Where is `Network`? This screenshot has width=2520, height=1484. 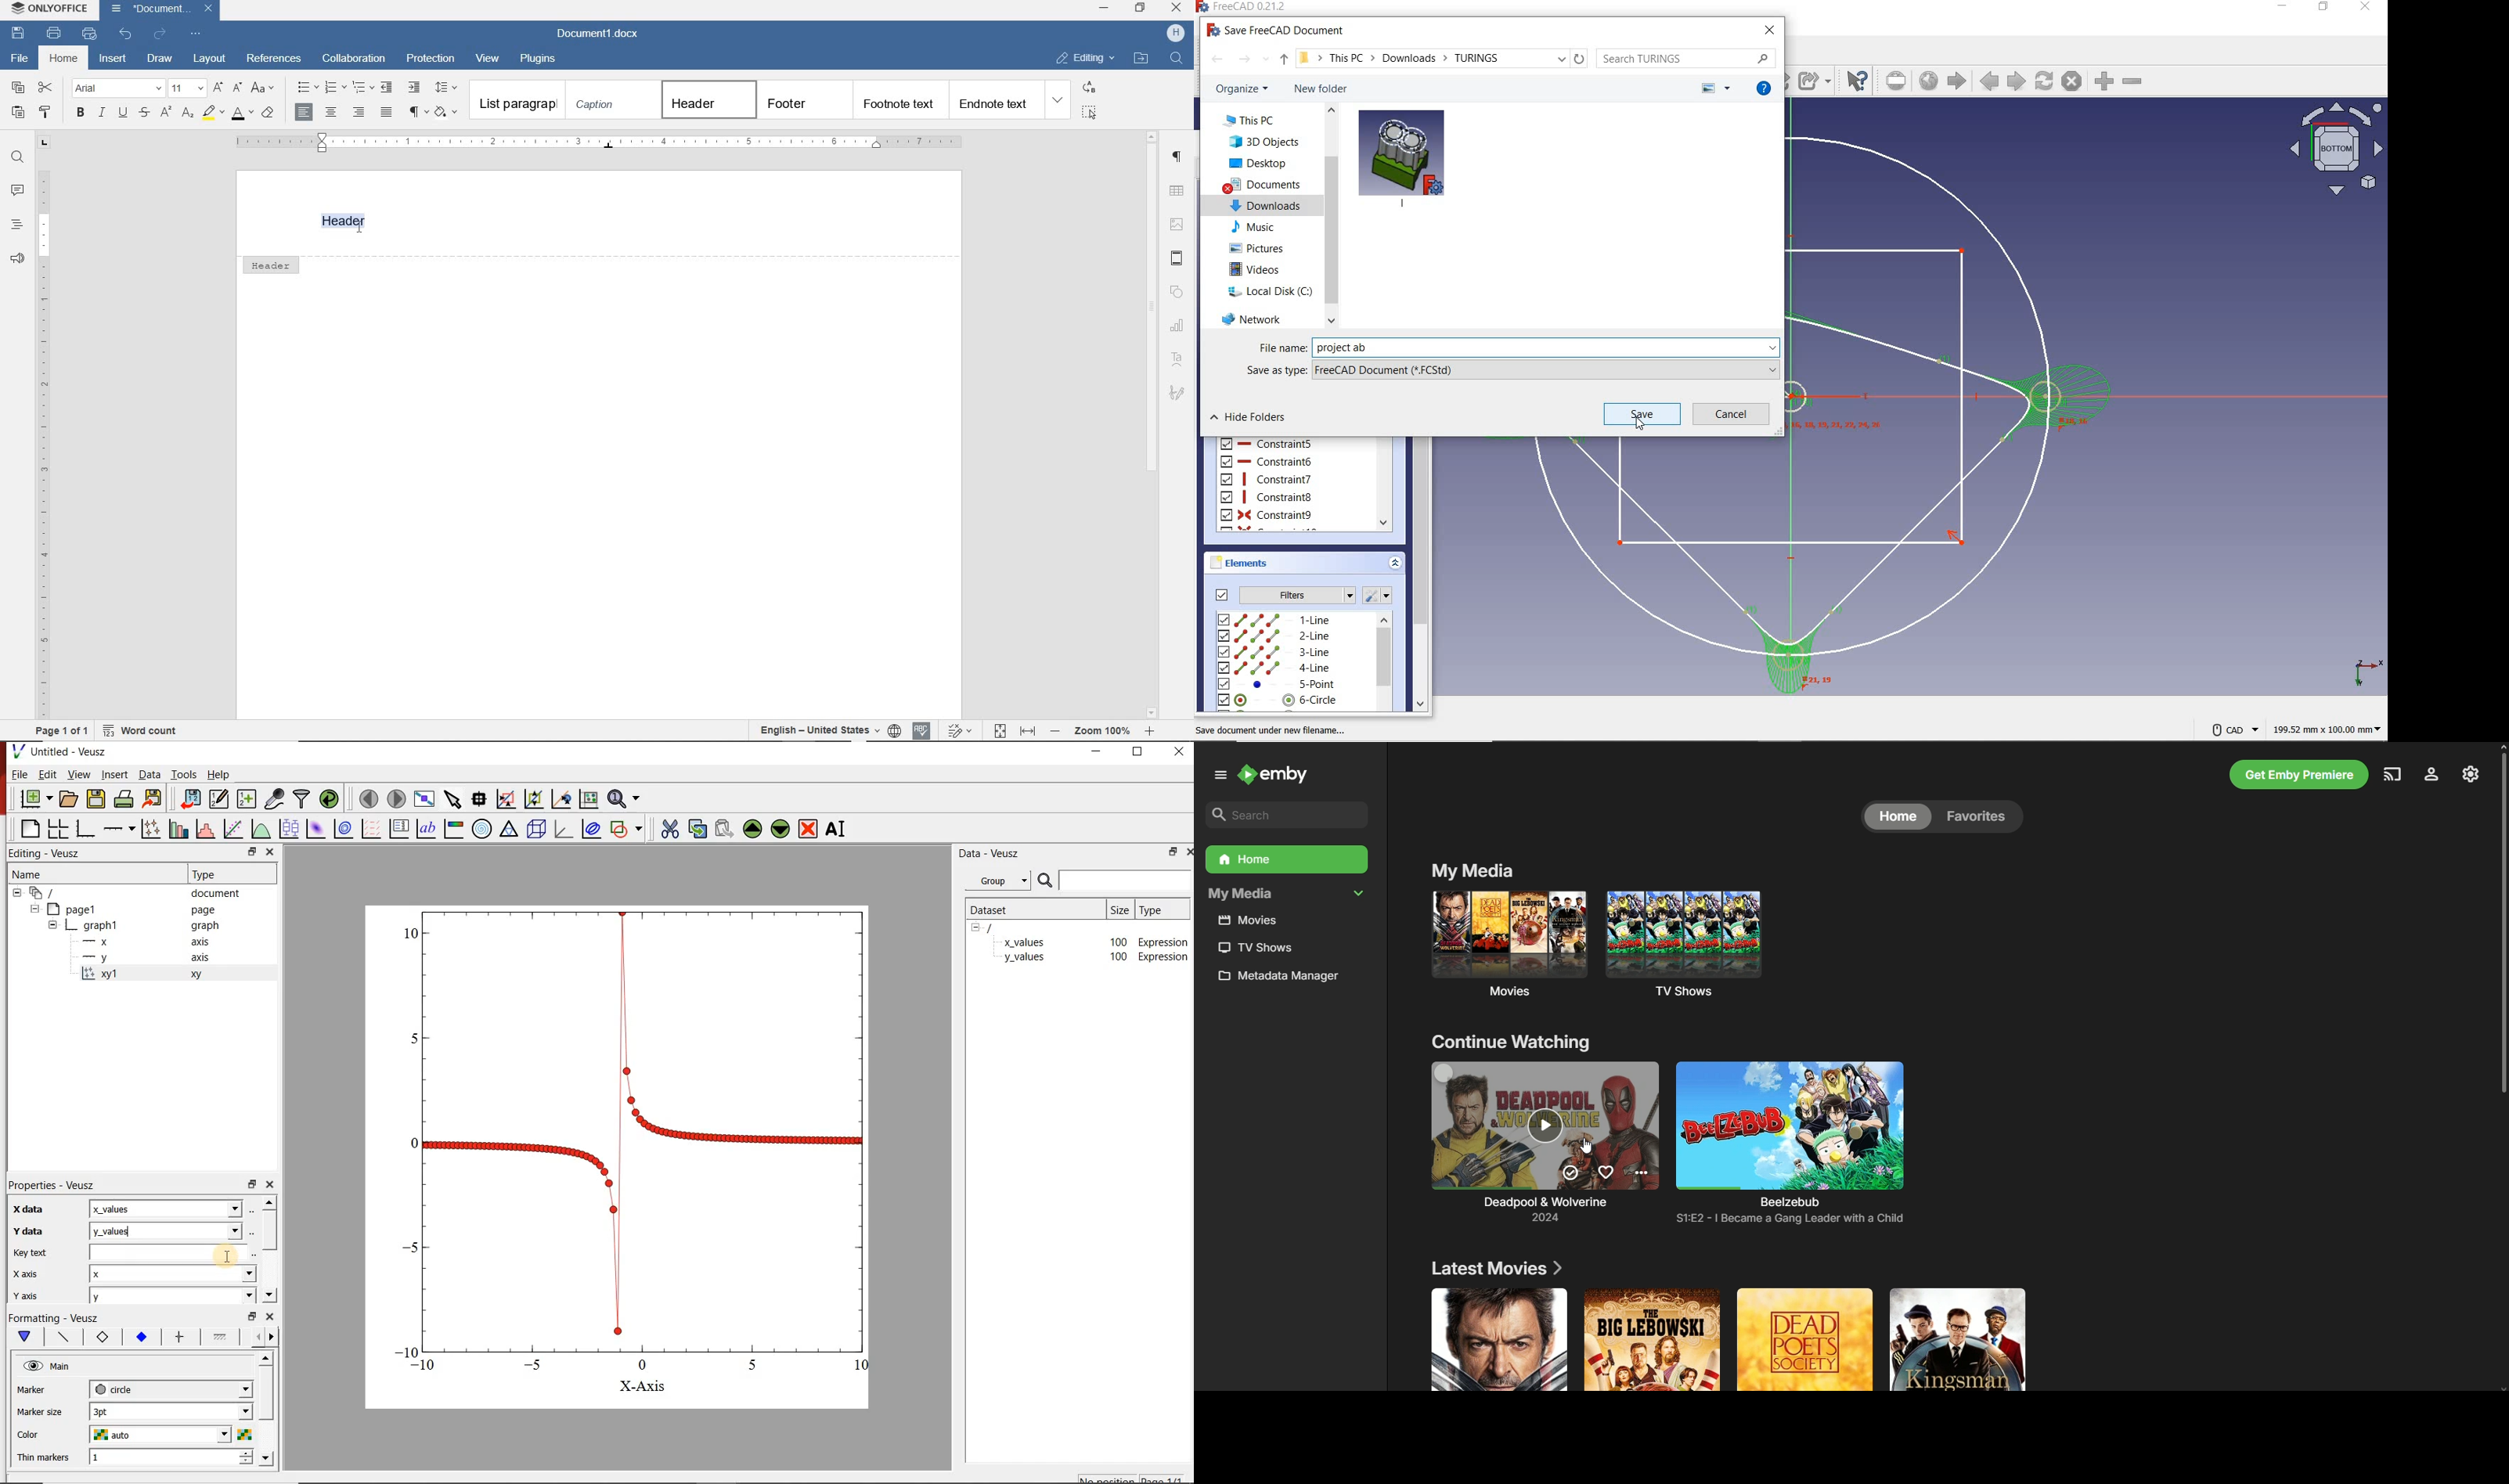
Network is located at coordinates (1252, 318).